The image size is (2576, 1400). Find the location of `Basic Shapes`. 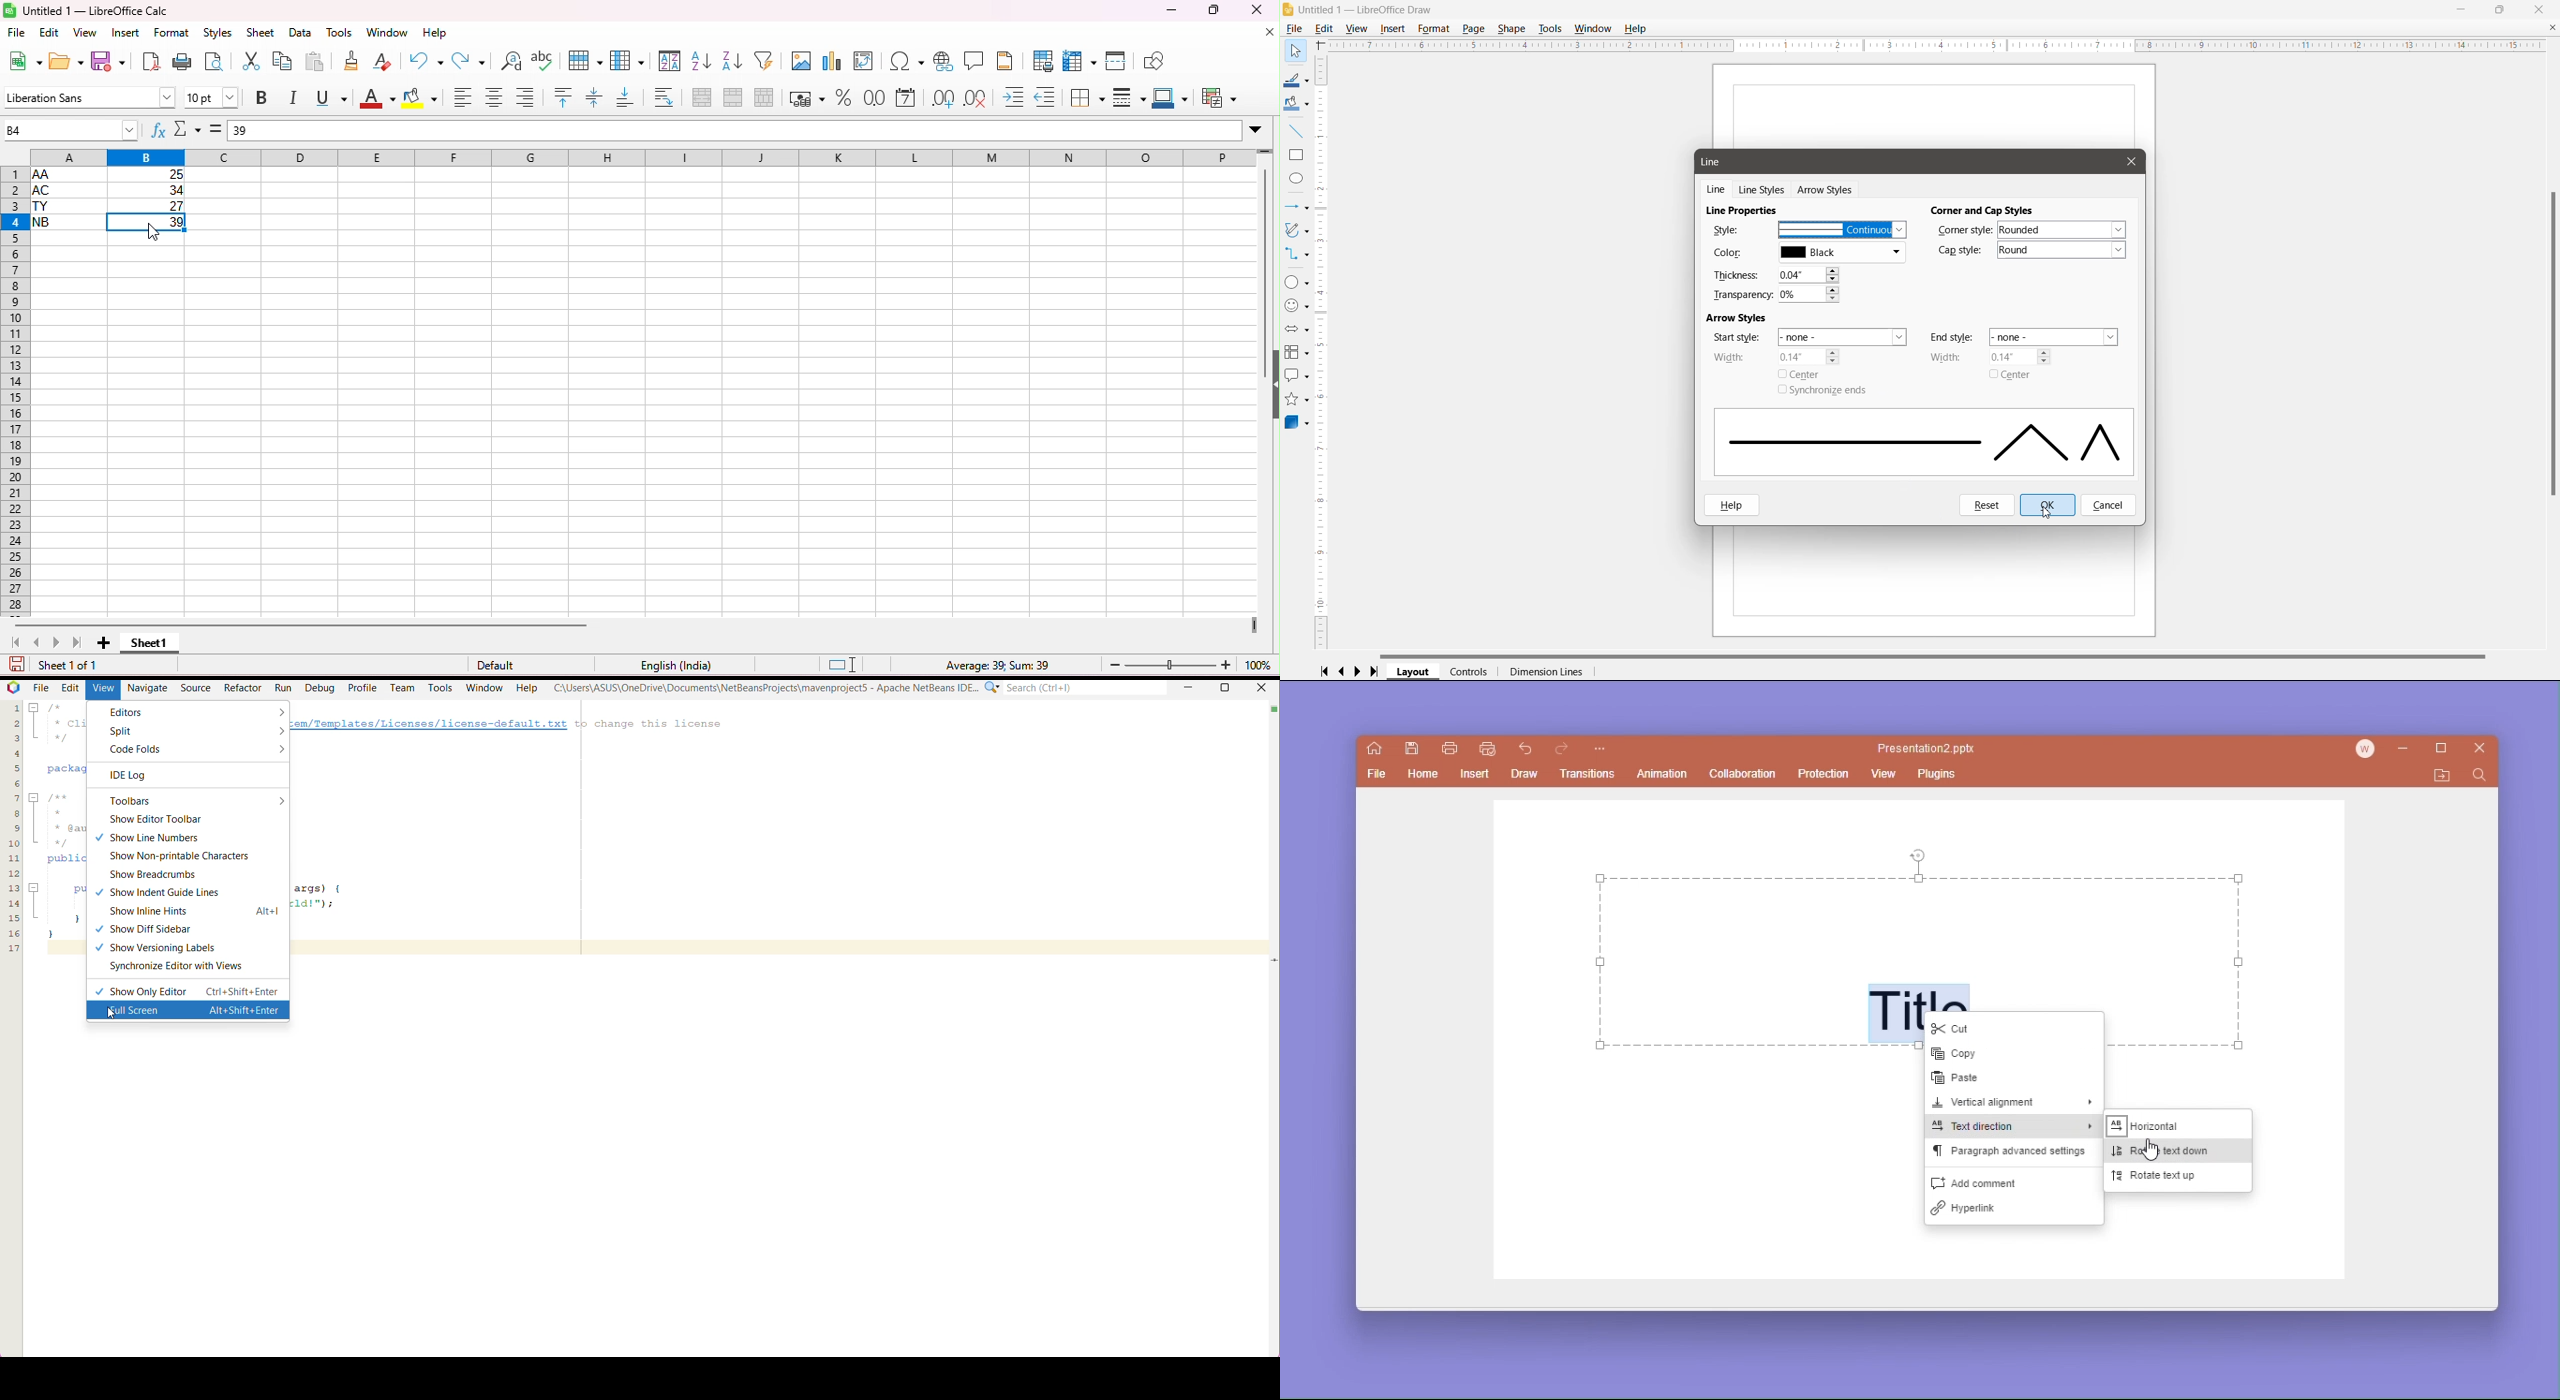

Basic Shapes is located at coordinates (1297, 282).